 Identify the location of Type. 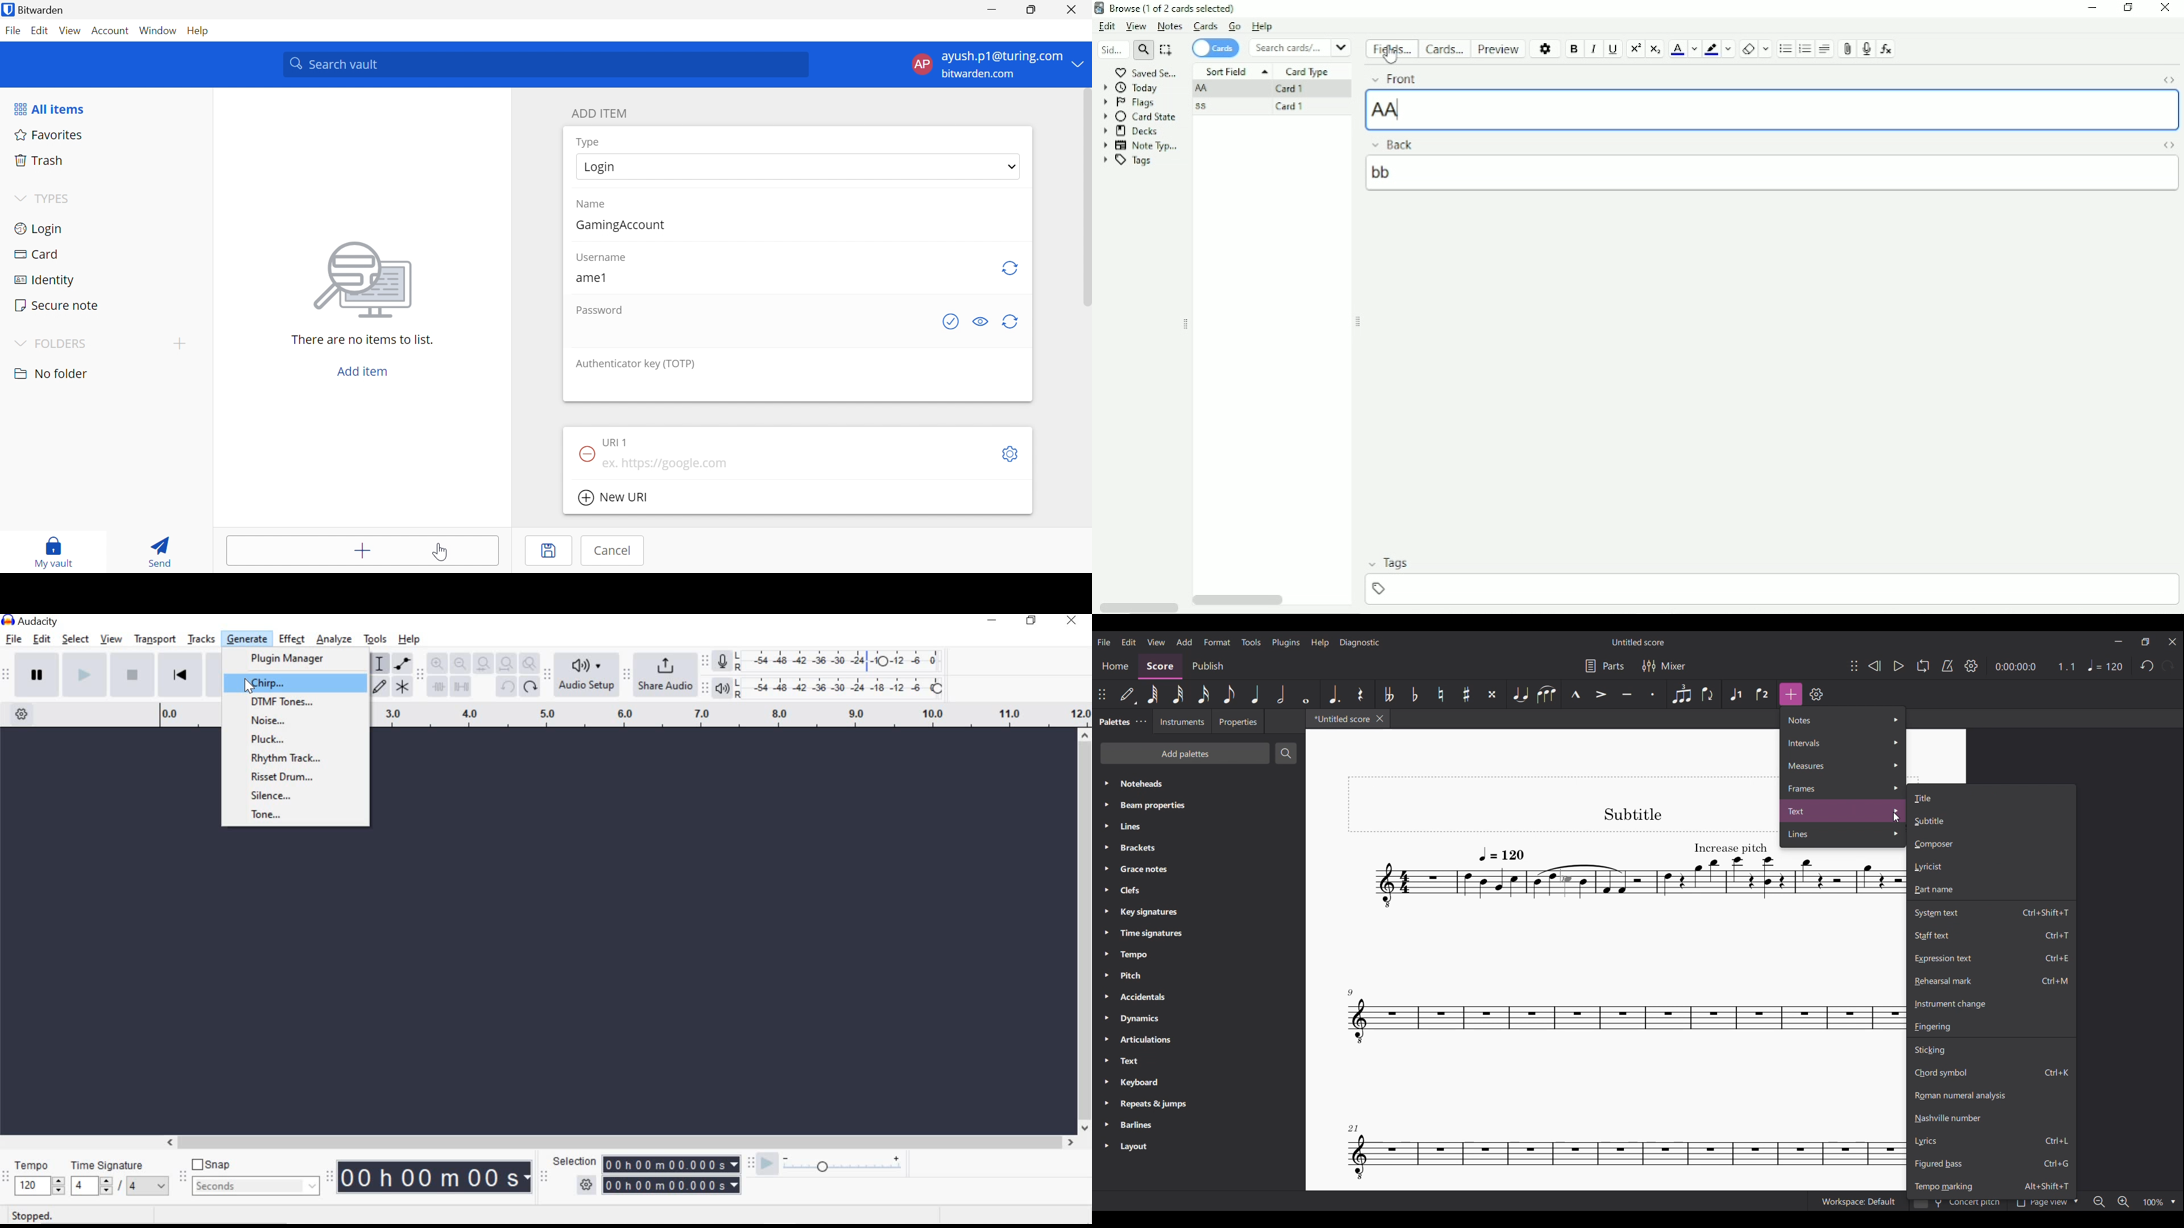
(592, 142).